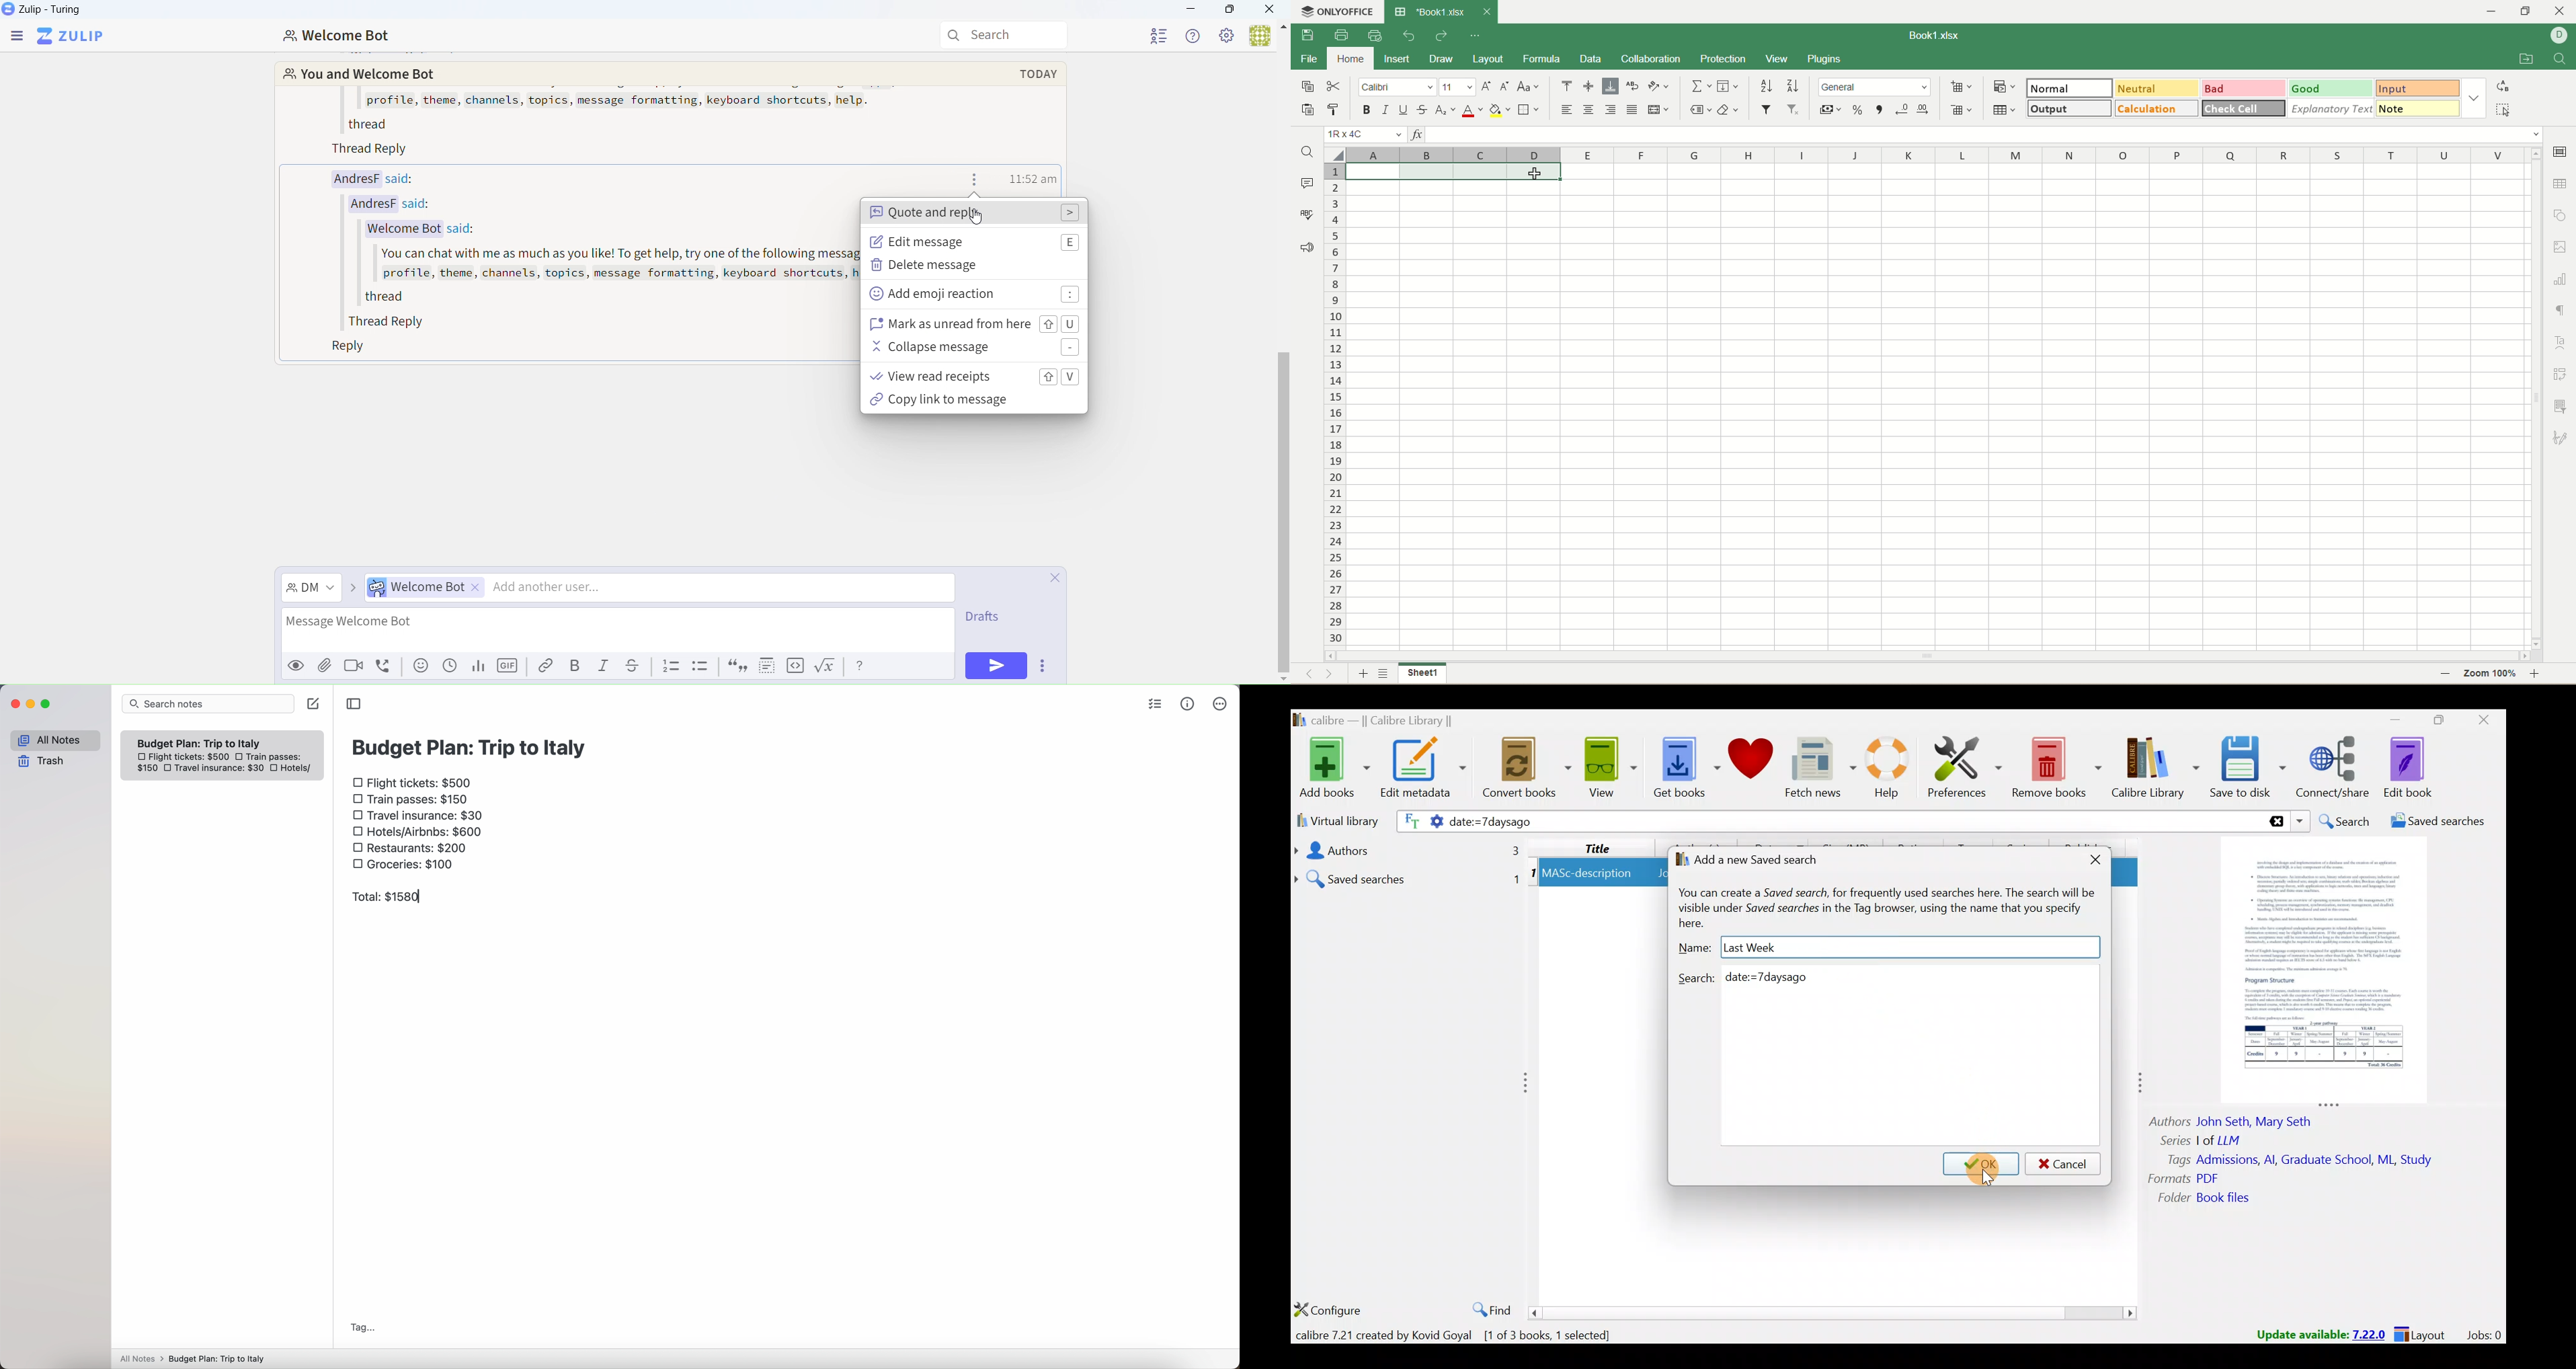 This screenshot has width=2576, height=1372. Describe the element at coordinates (1306, 675) in the screenshot. I see `previous` at that location.